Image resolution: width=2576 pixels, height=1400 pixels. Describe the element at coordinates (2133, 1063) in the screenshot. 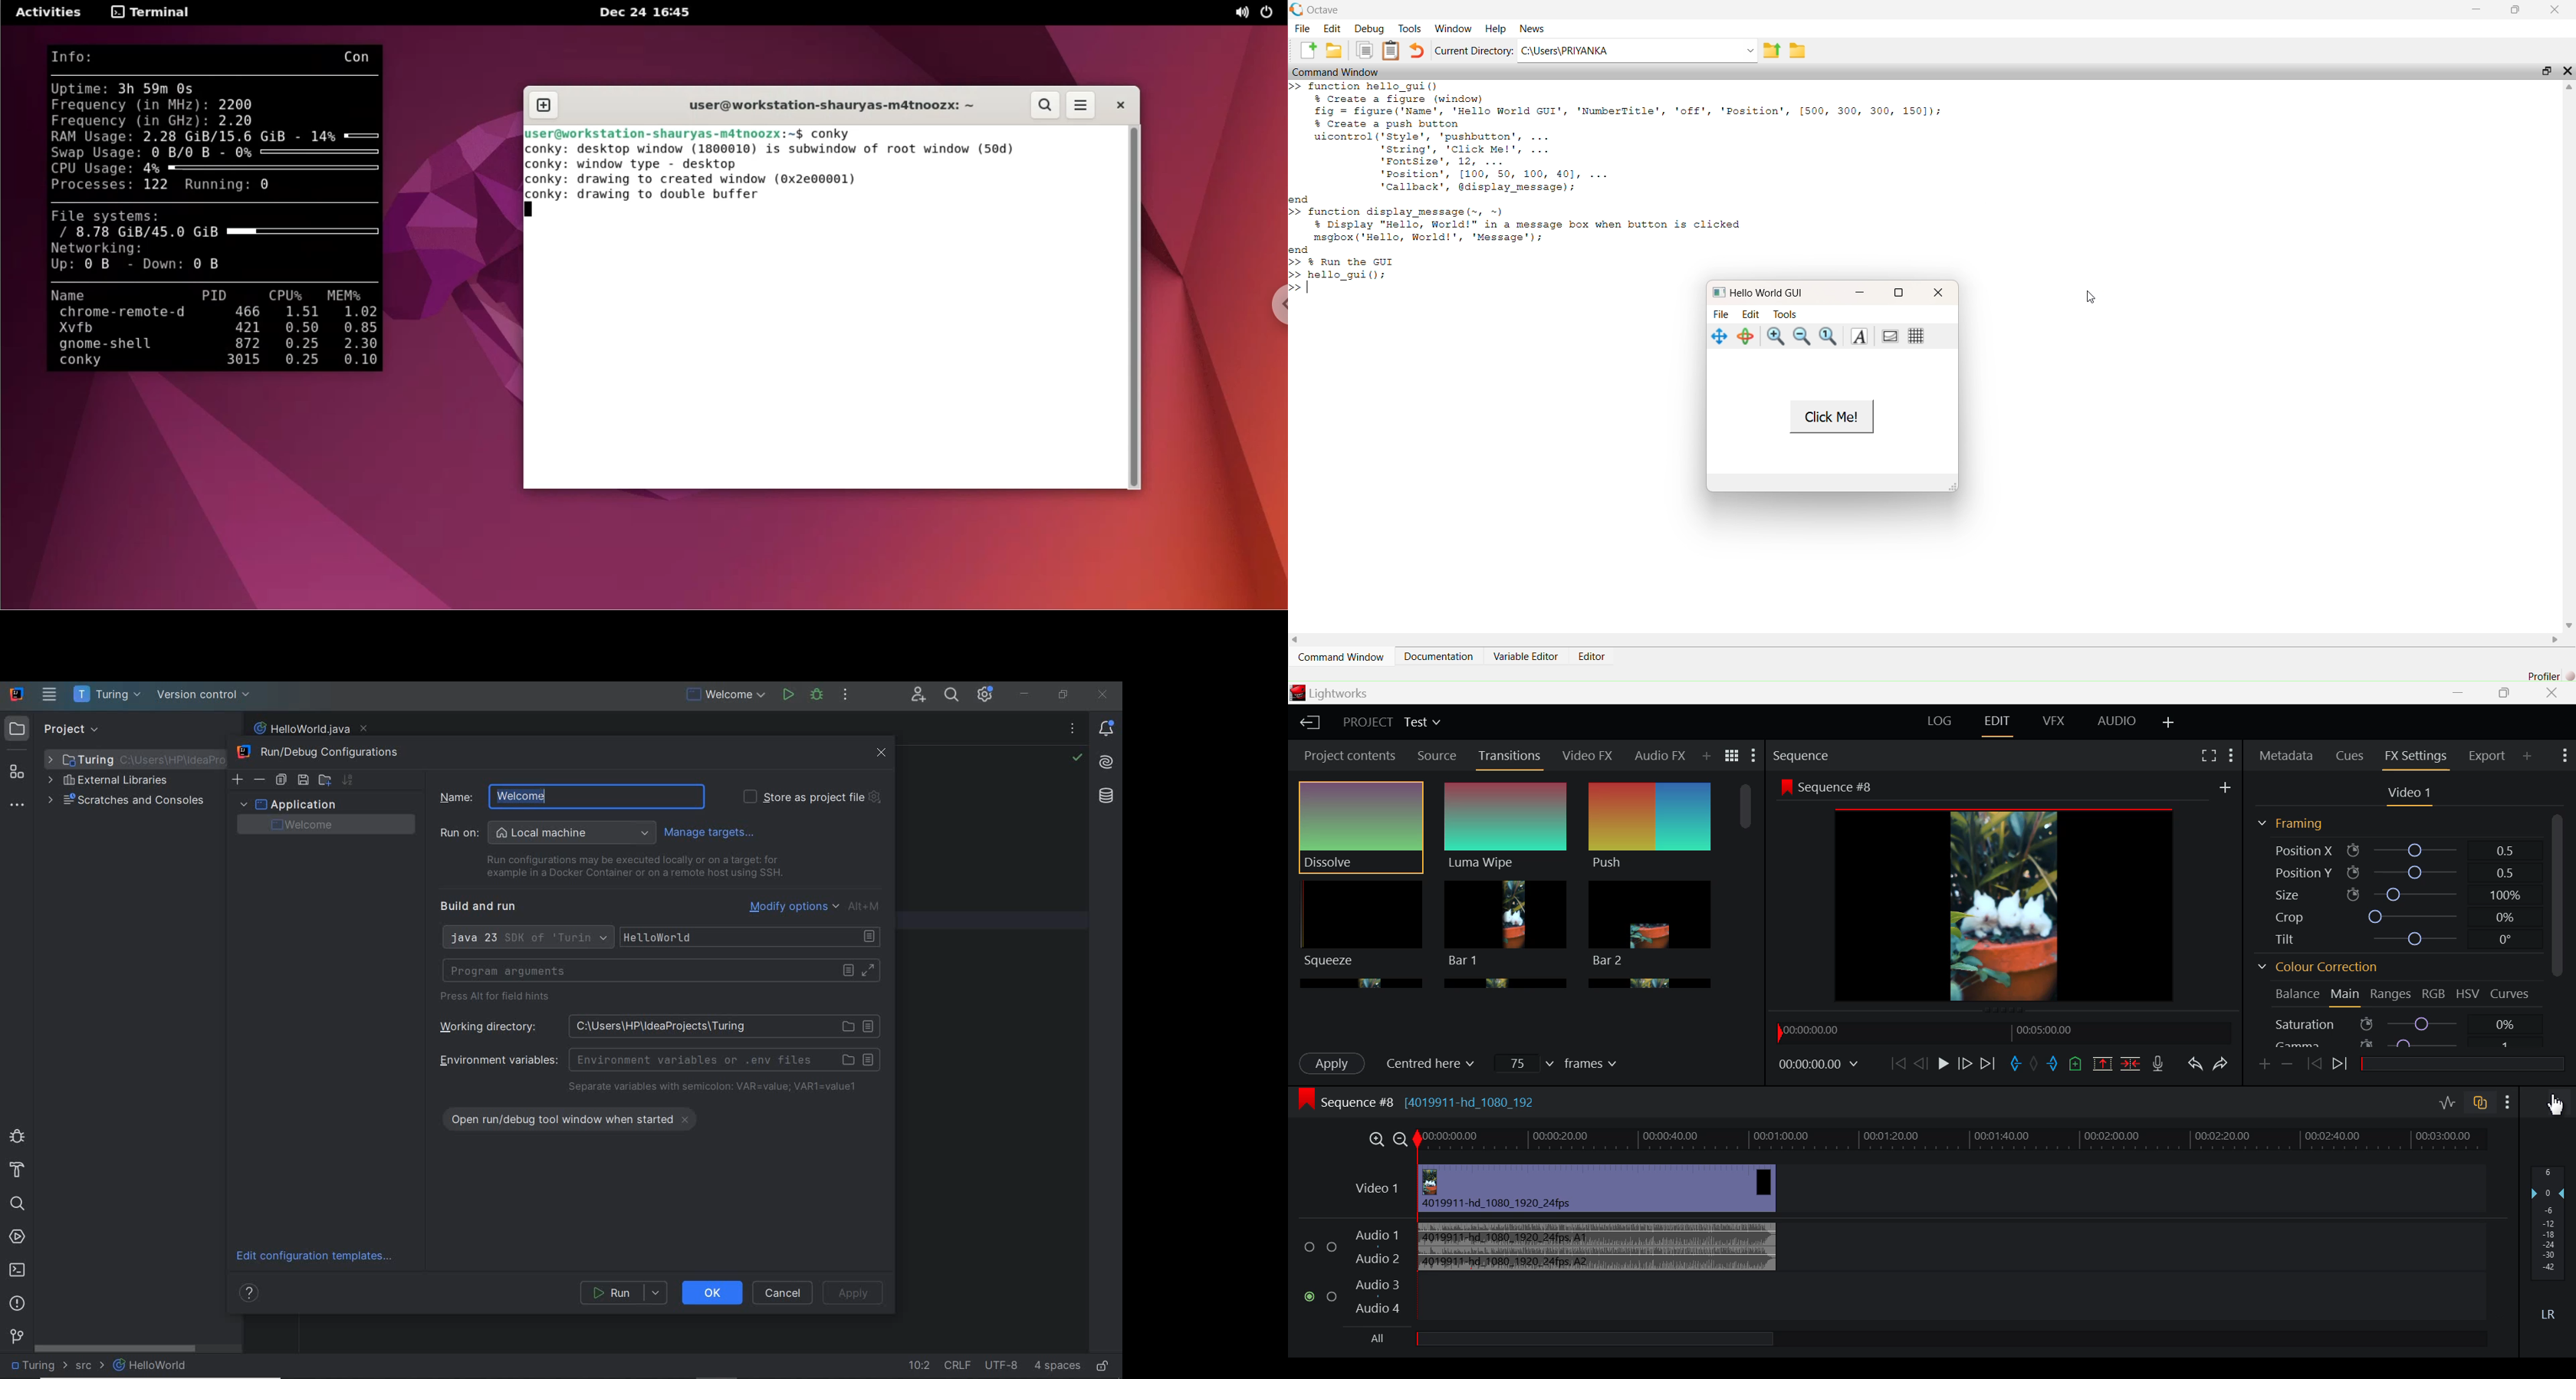

I see `Delete/Cut` at that location.